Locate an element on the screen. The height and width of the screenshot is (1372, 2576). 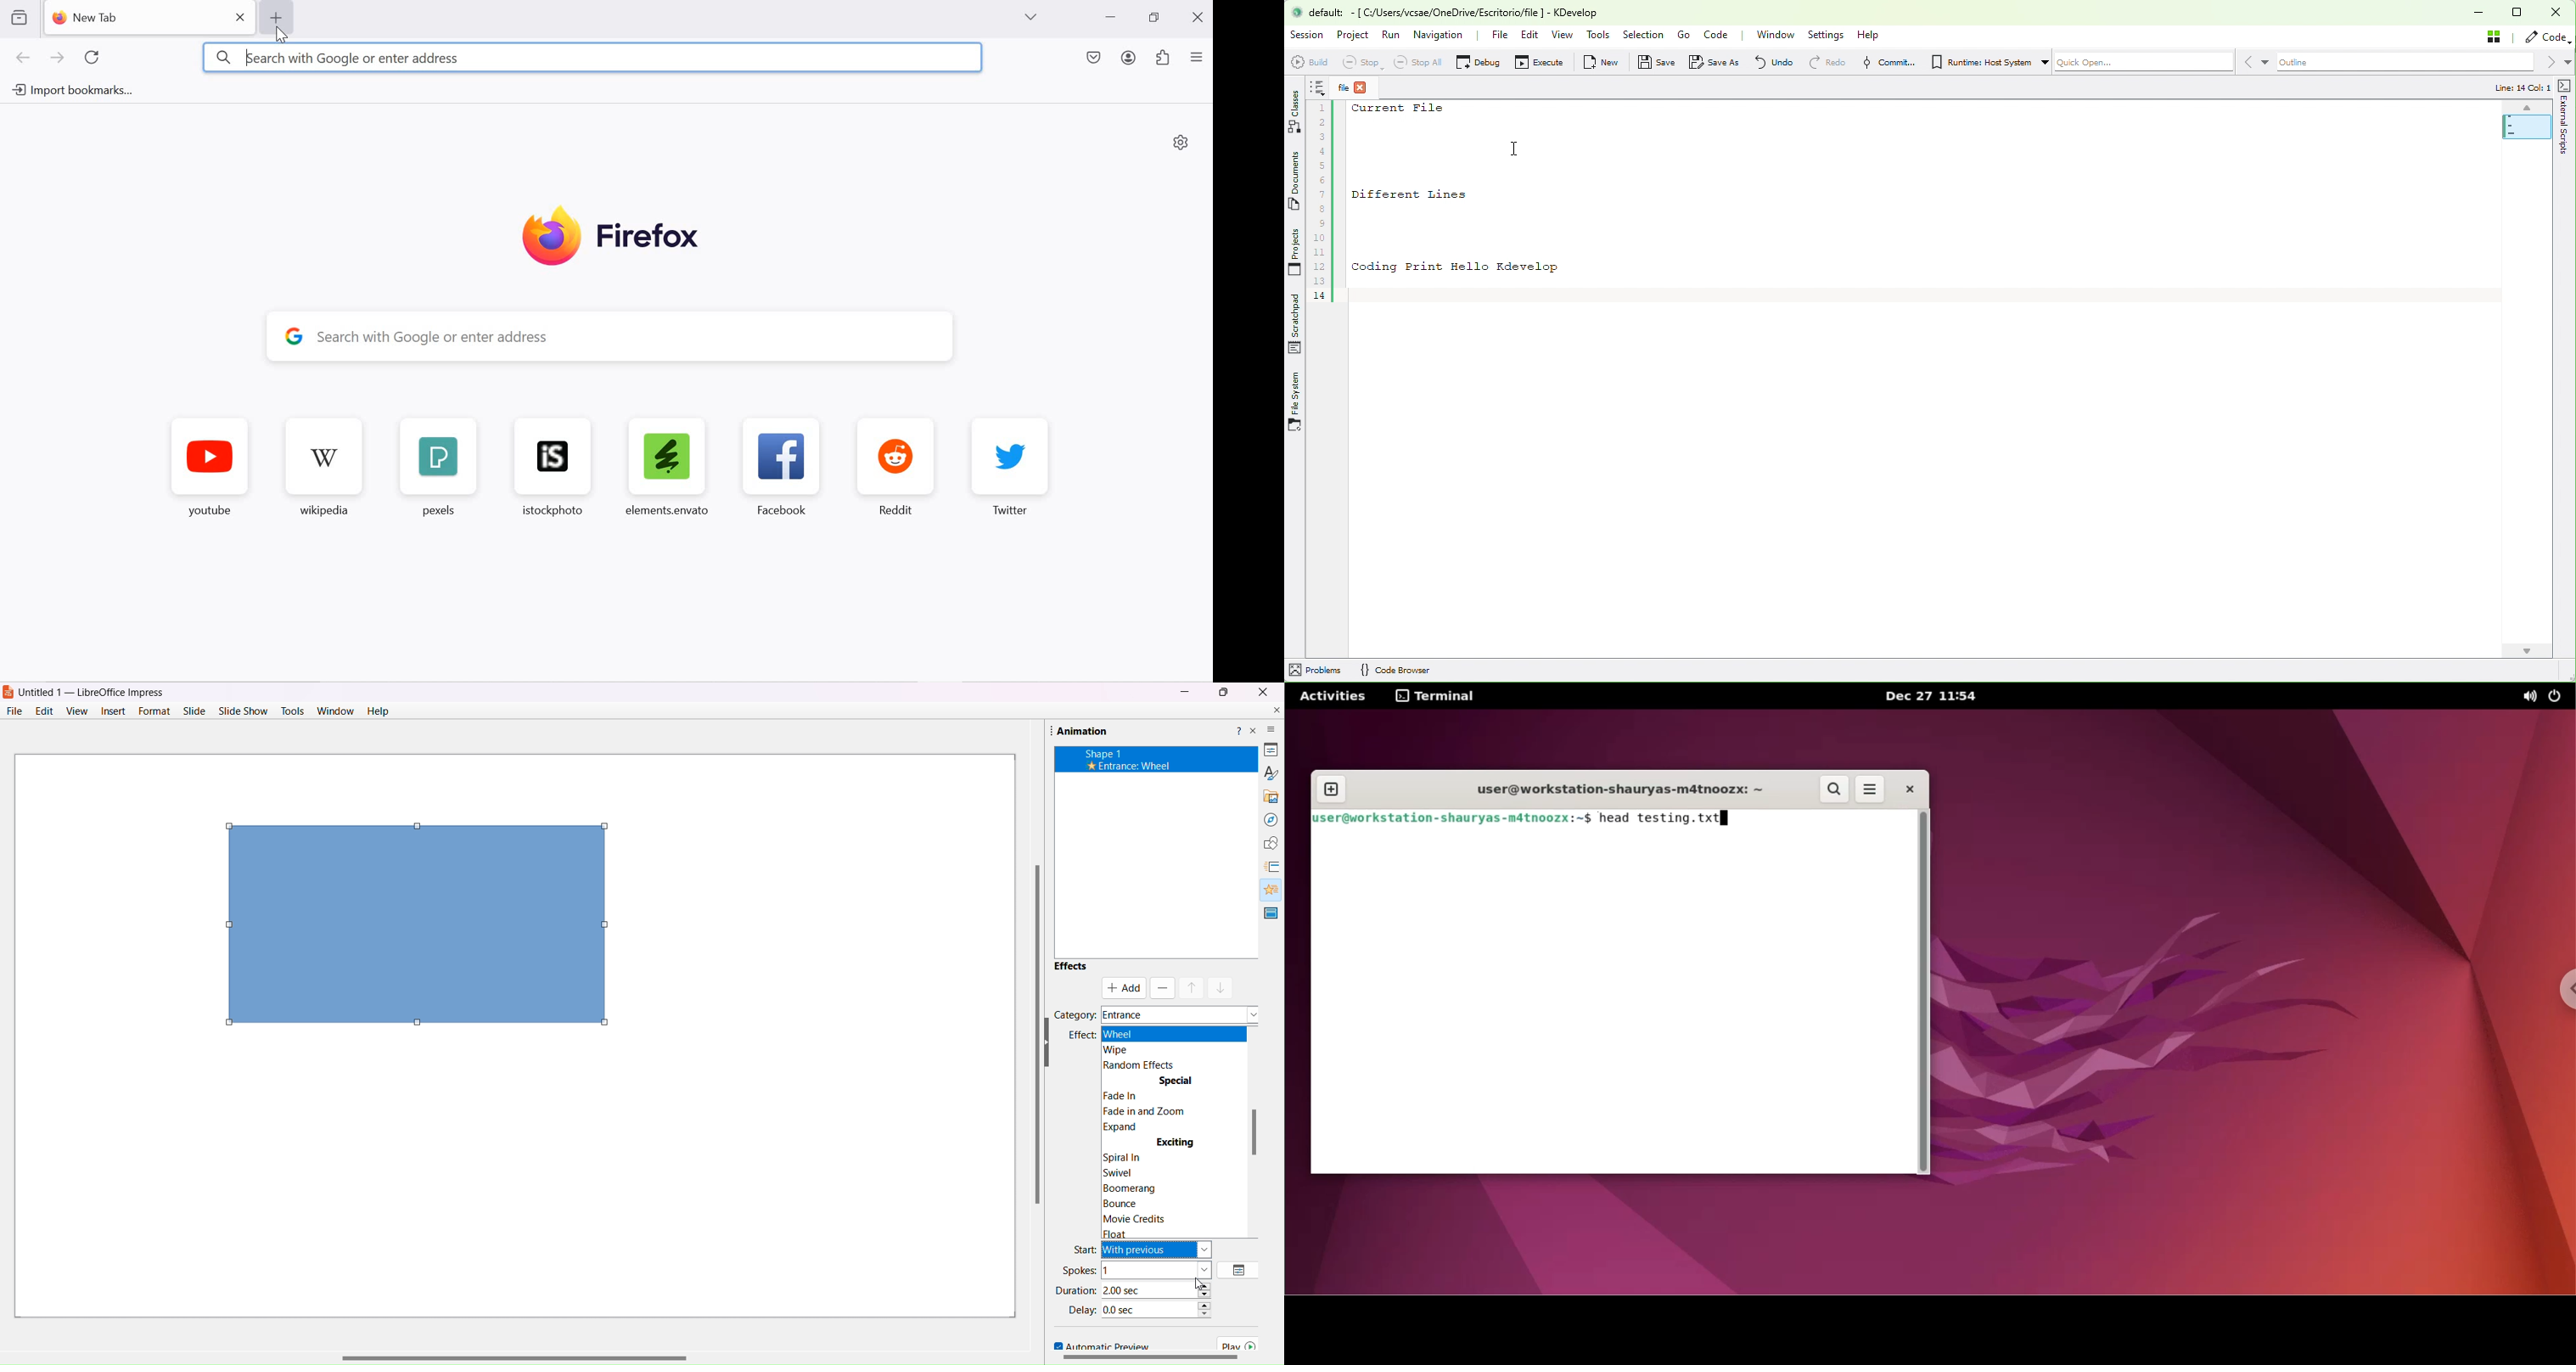
Cursor is located at coordinates (1198, 1283).